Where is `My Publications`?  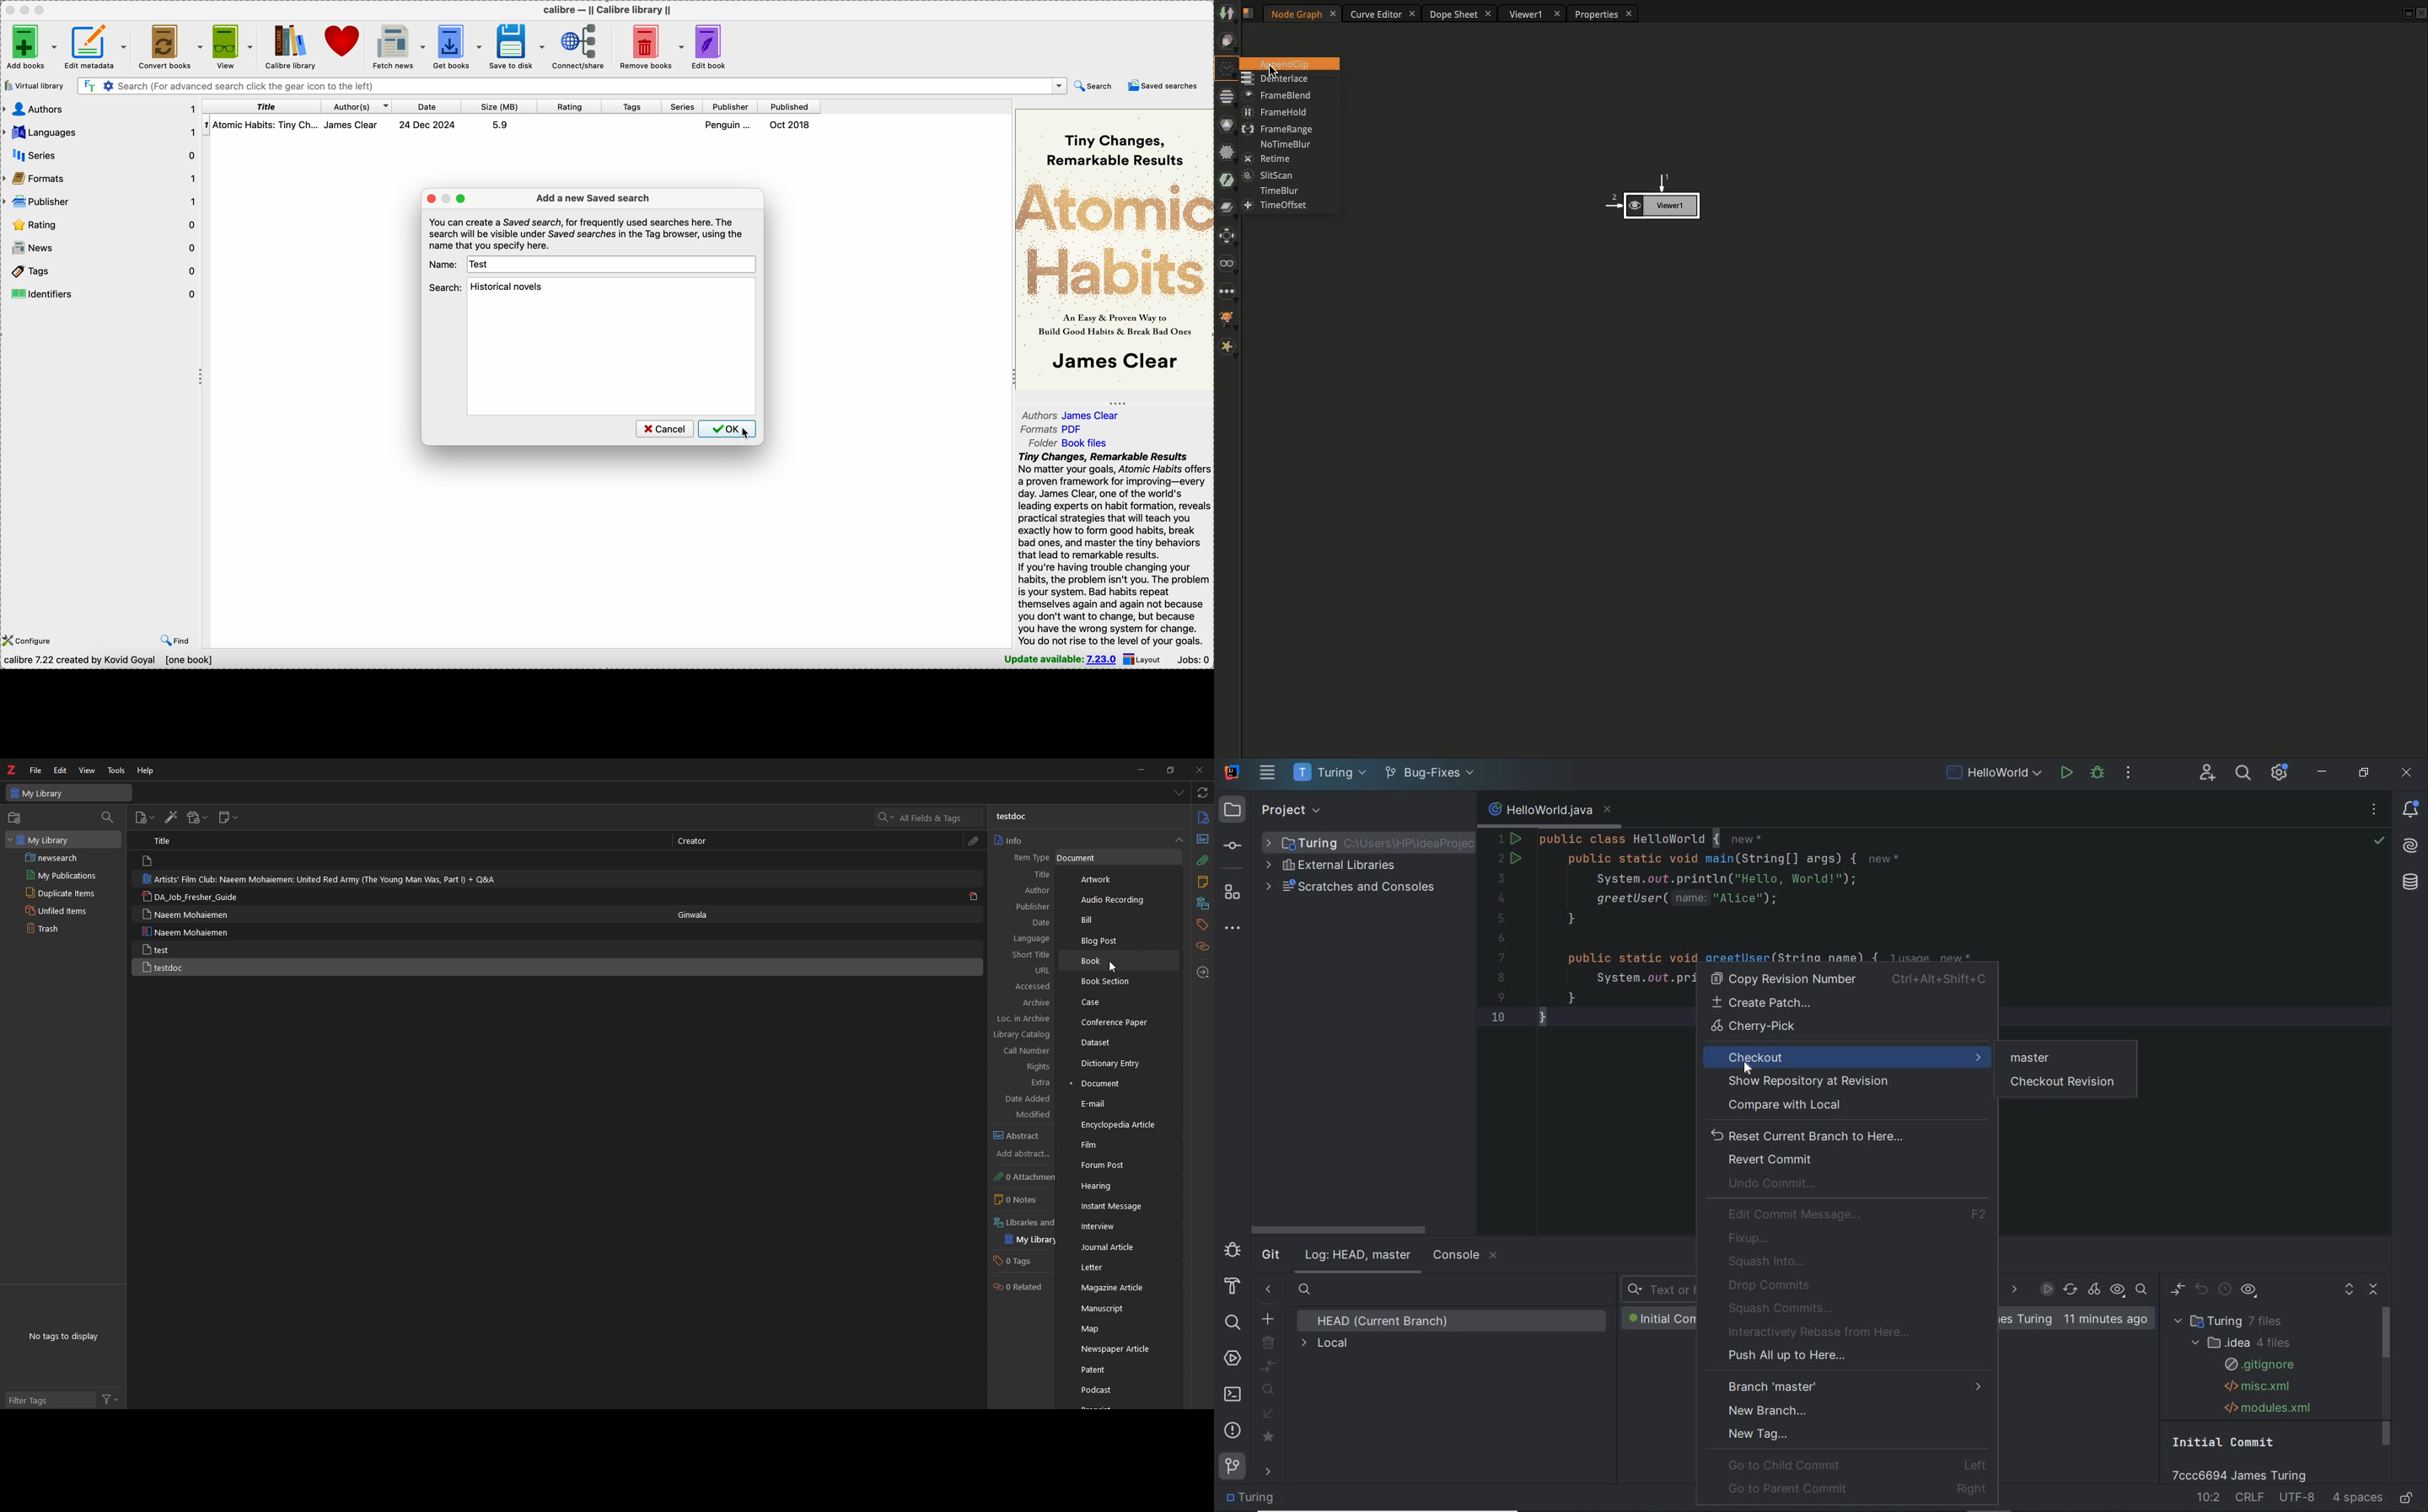
My Publications is located at coordinates (66, 875).